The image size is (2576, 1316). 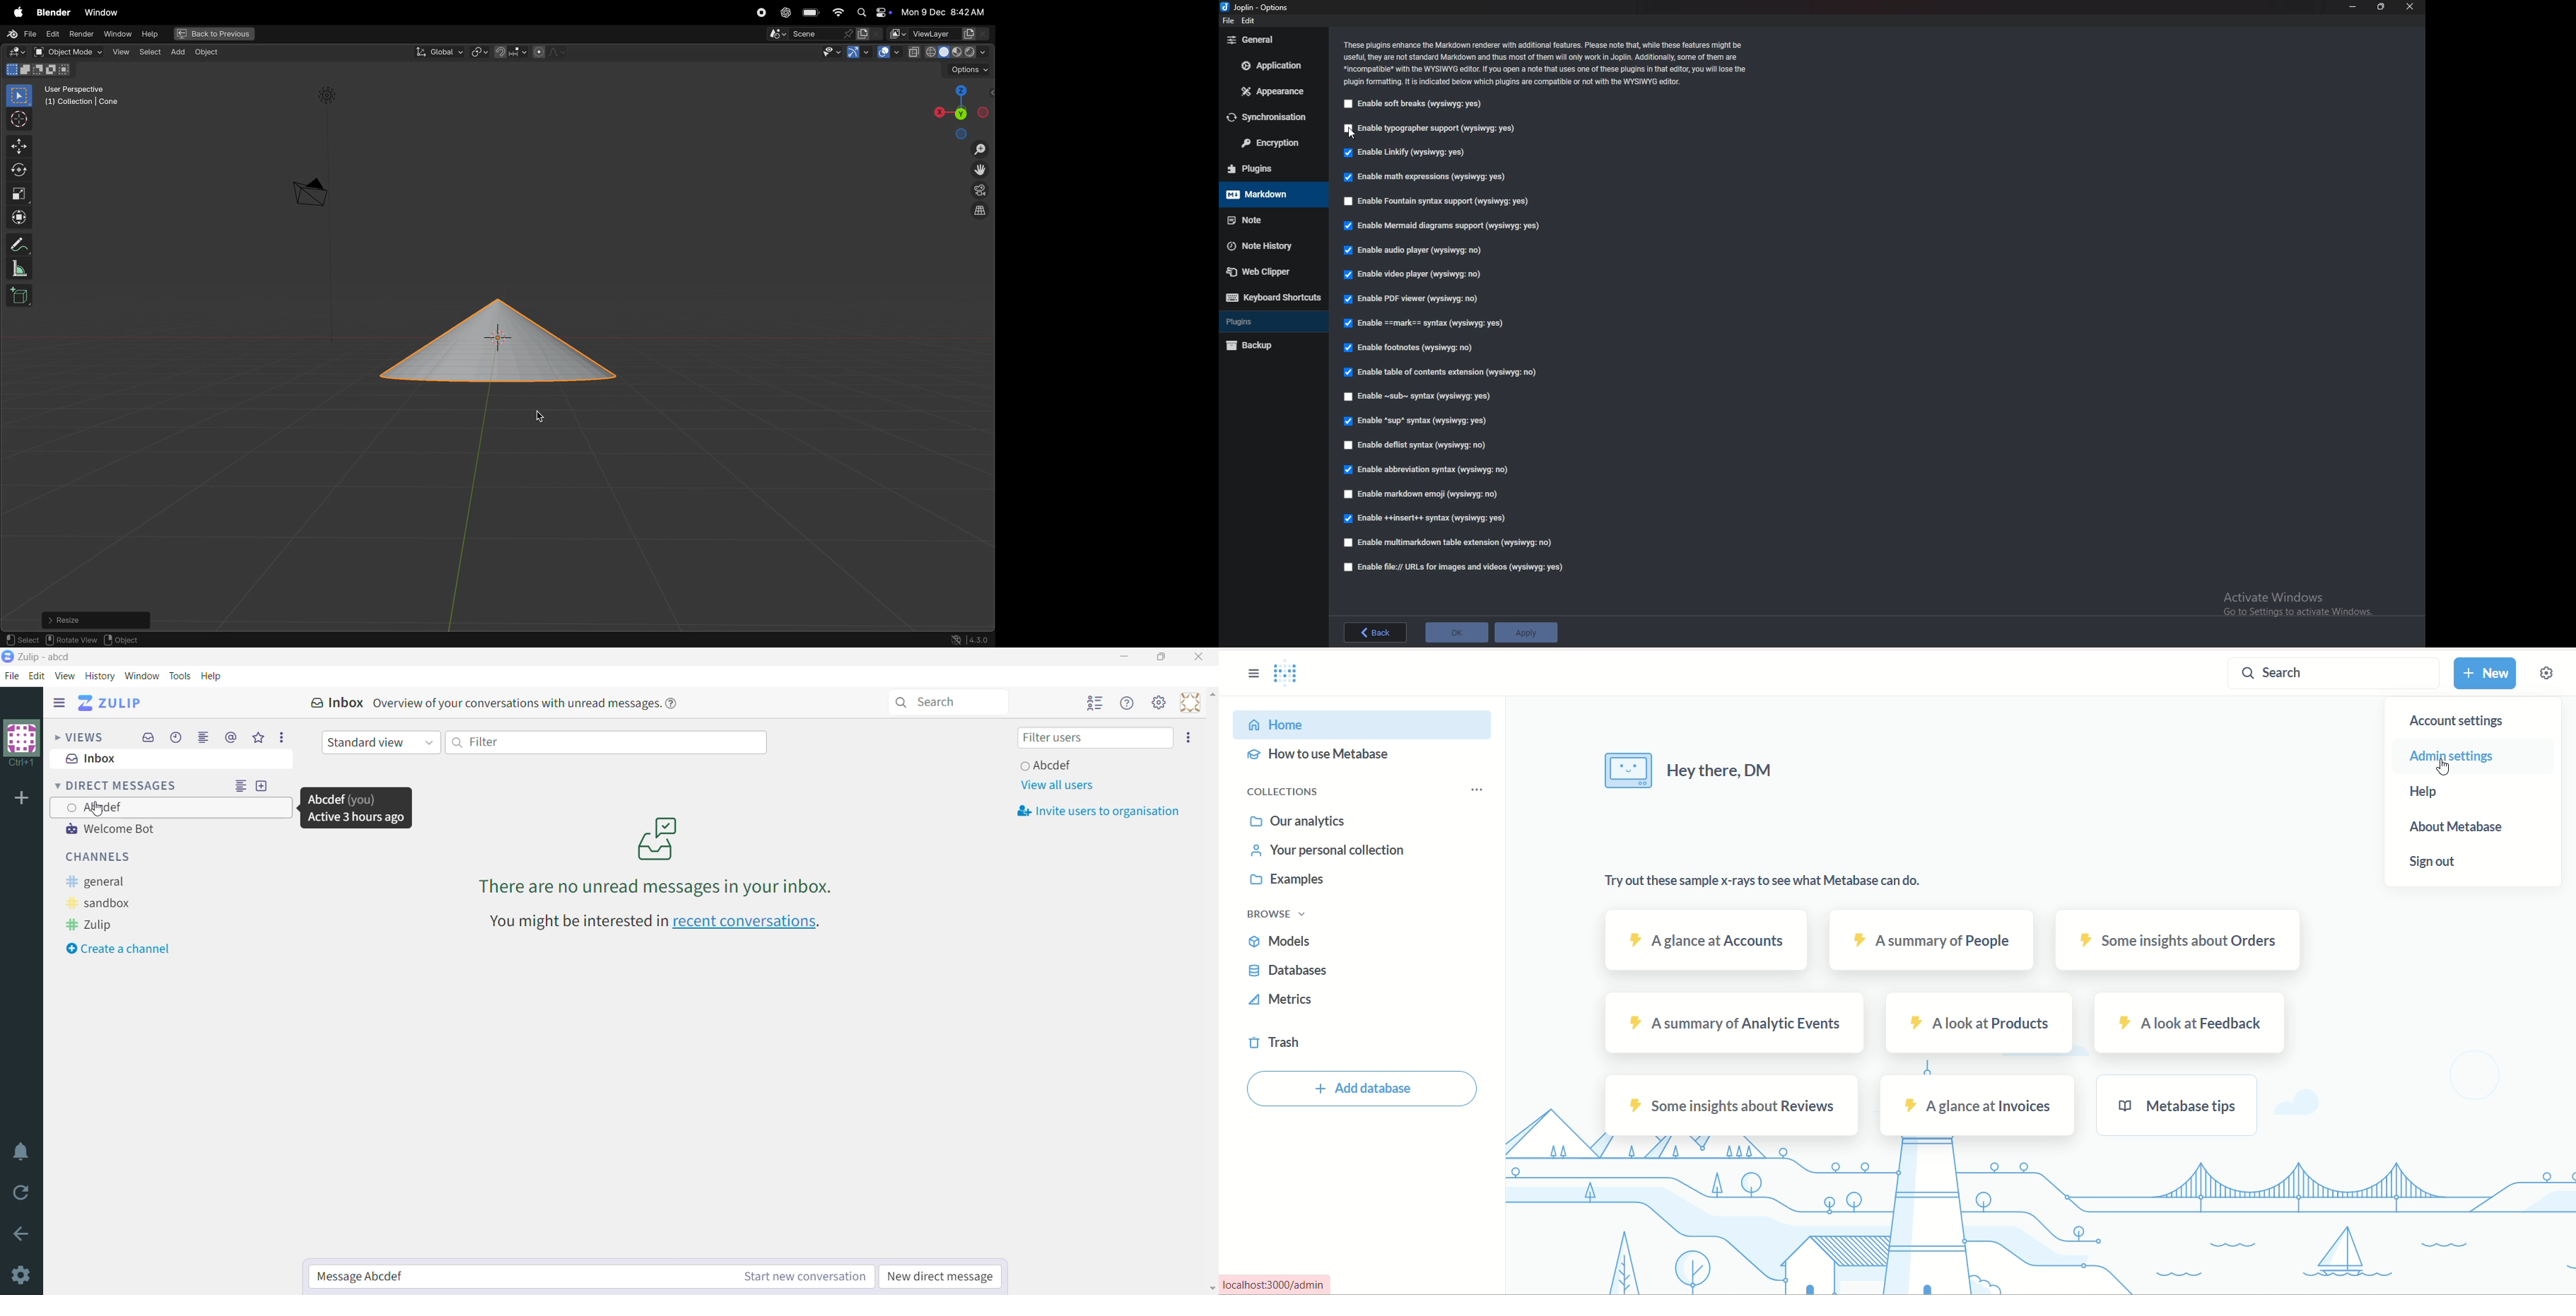 What do you see at coordinates (69, 639) in the screenshot?
I see `cancel` at bounding box center [69, 639].